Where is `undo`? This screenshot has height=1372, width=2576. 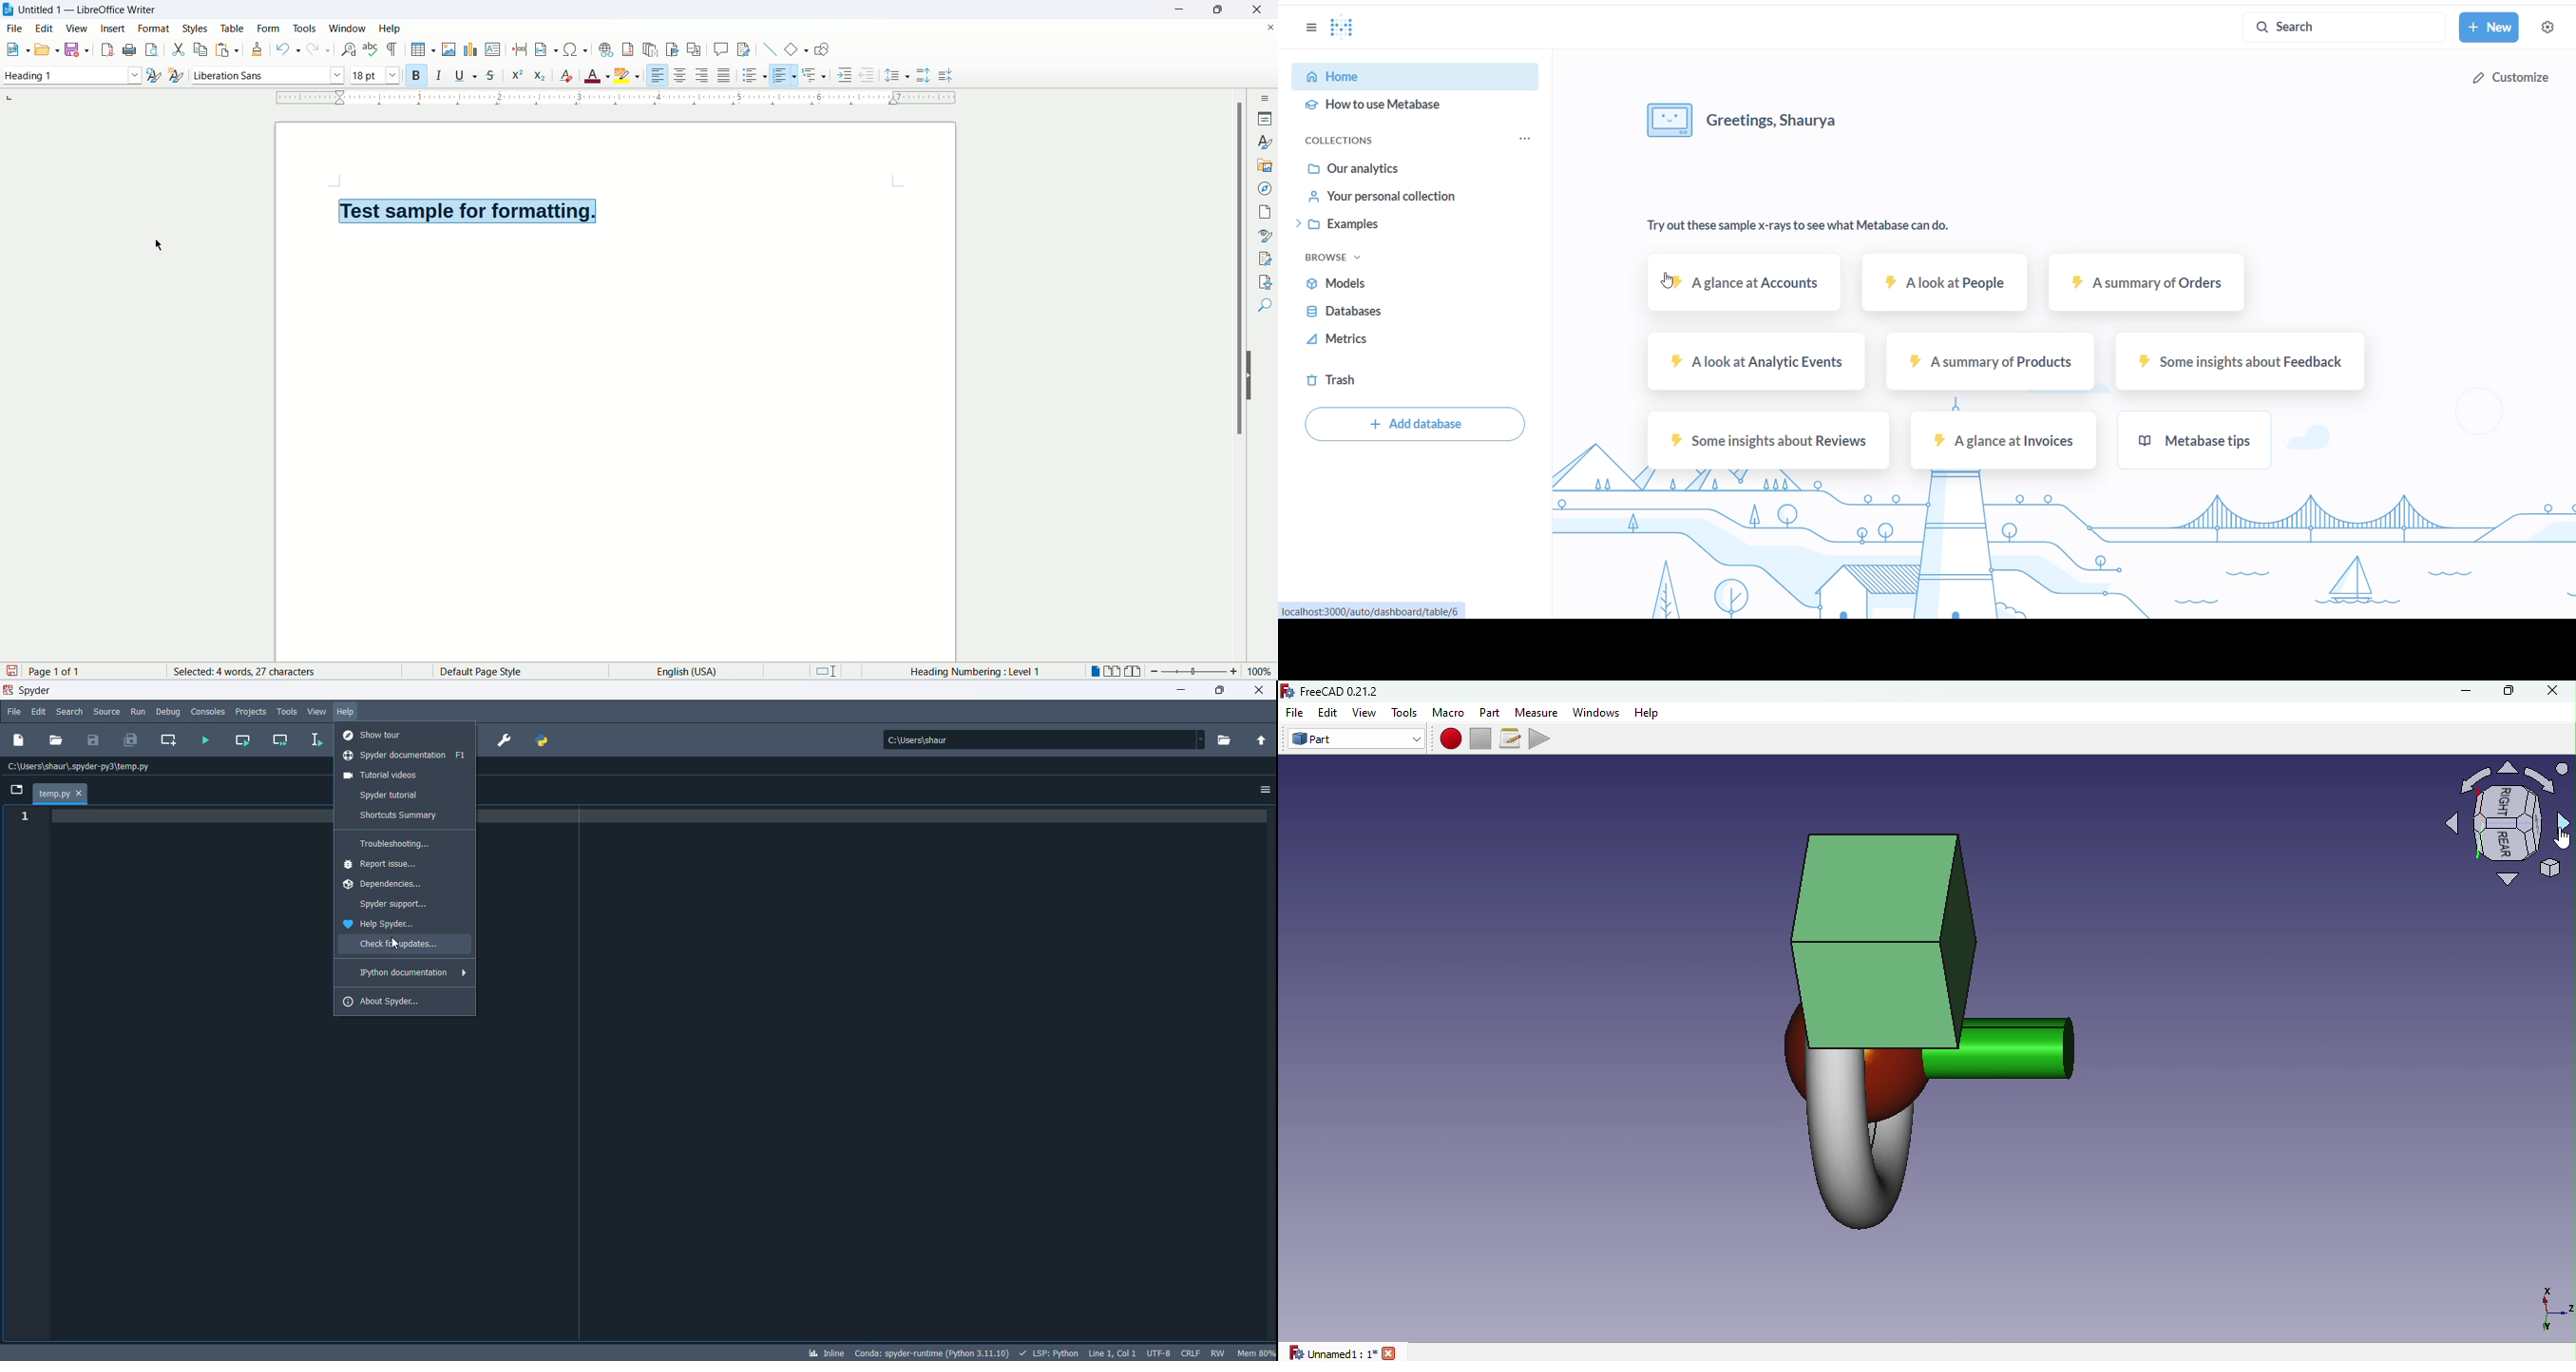 undo is located at coordinates (286, 49).